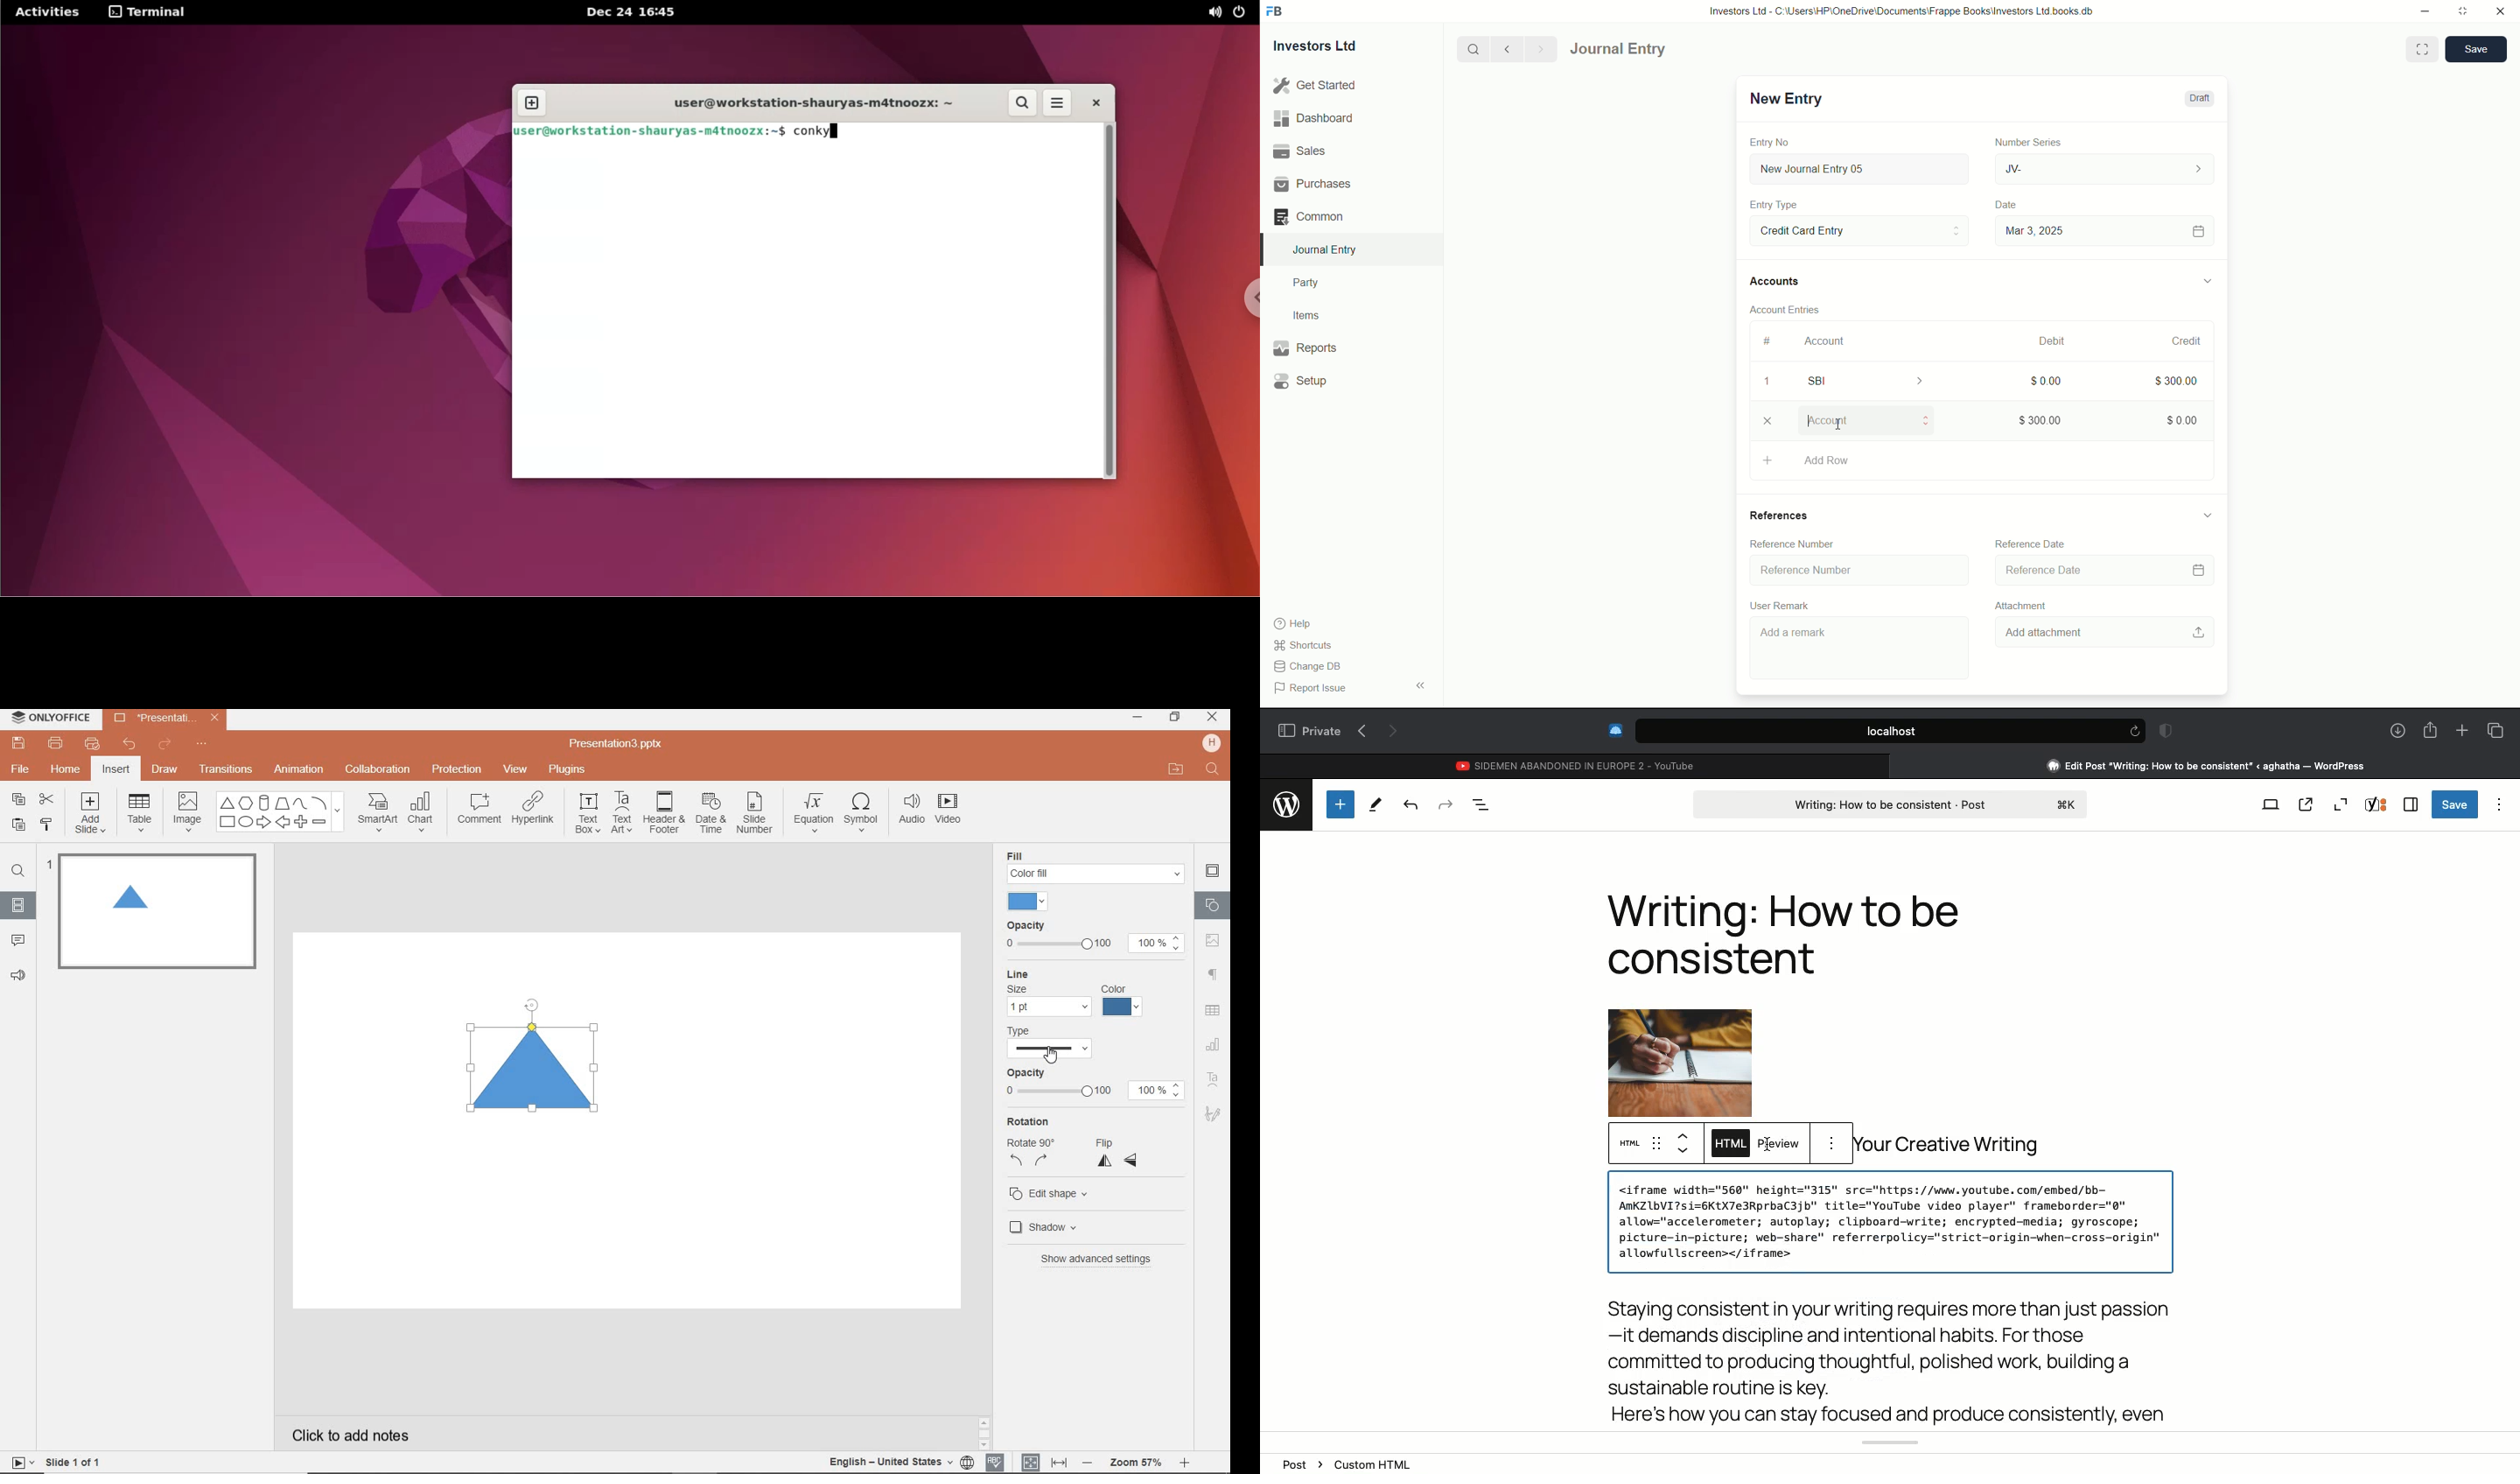  I want to click on Reference Date, so click(2100, 571).